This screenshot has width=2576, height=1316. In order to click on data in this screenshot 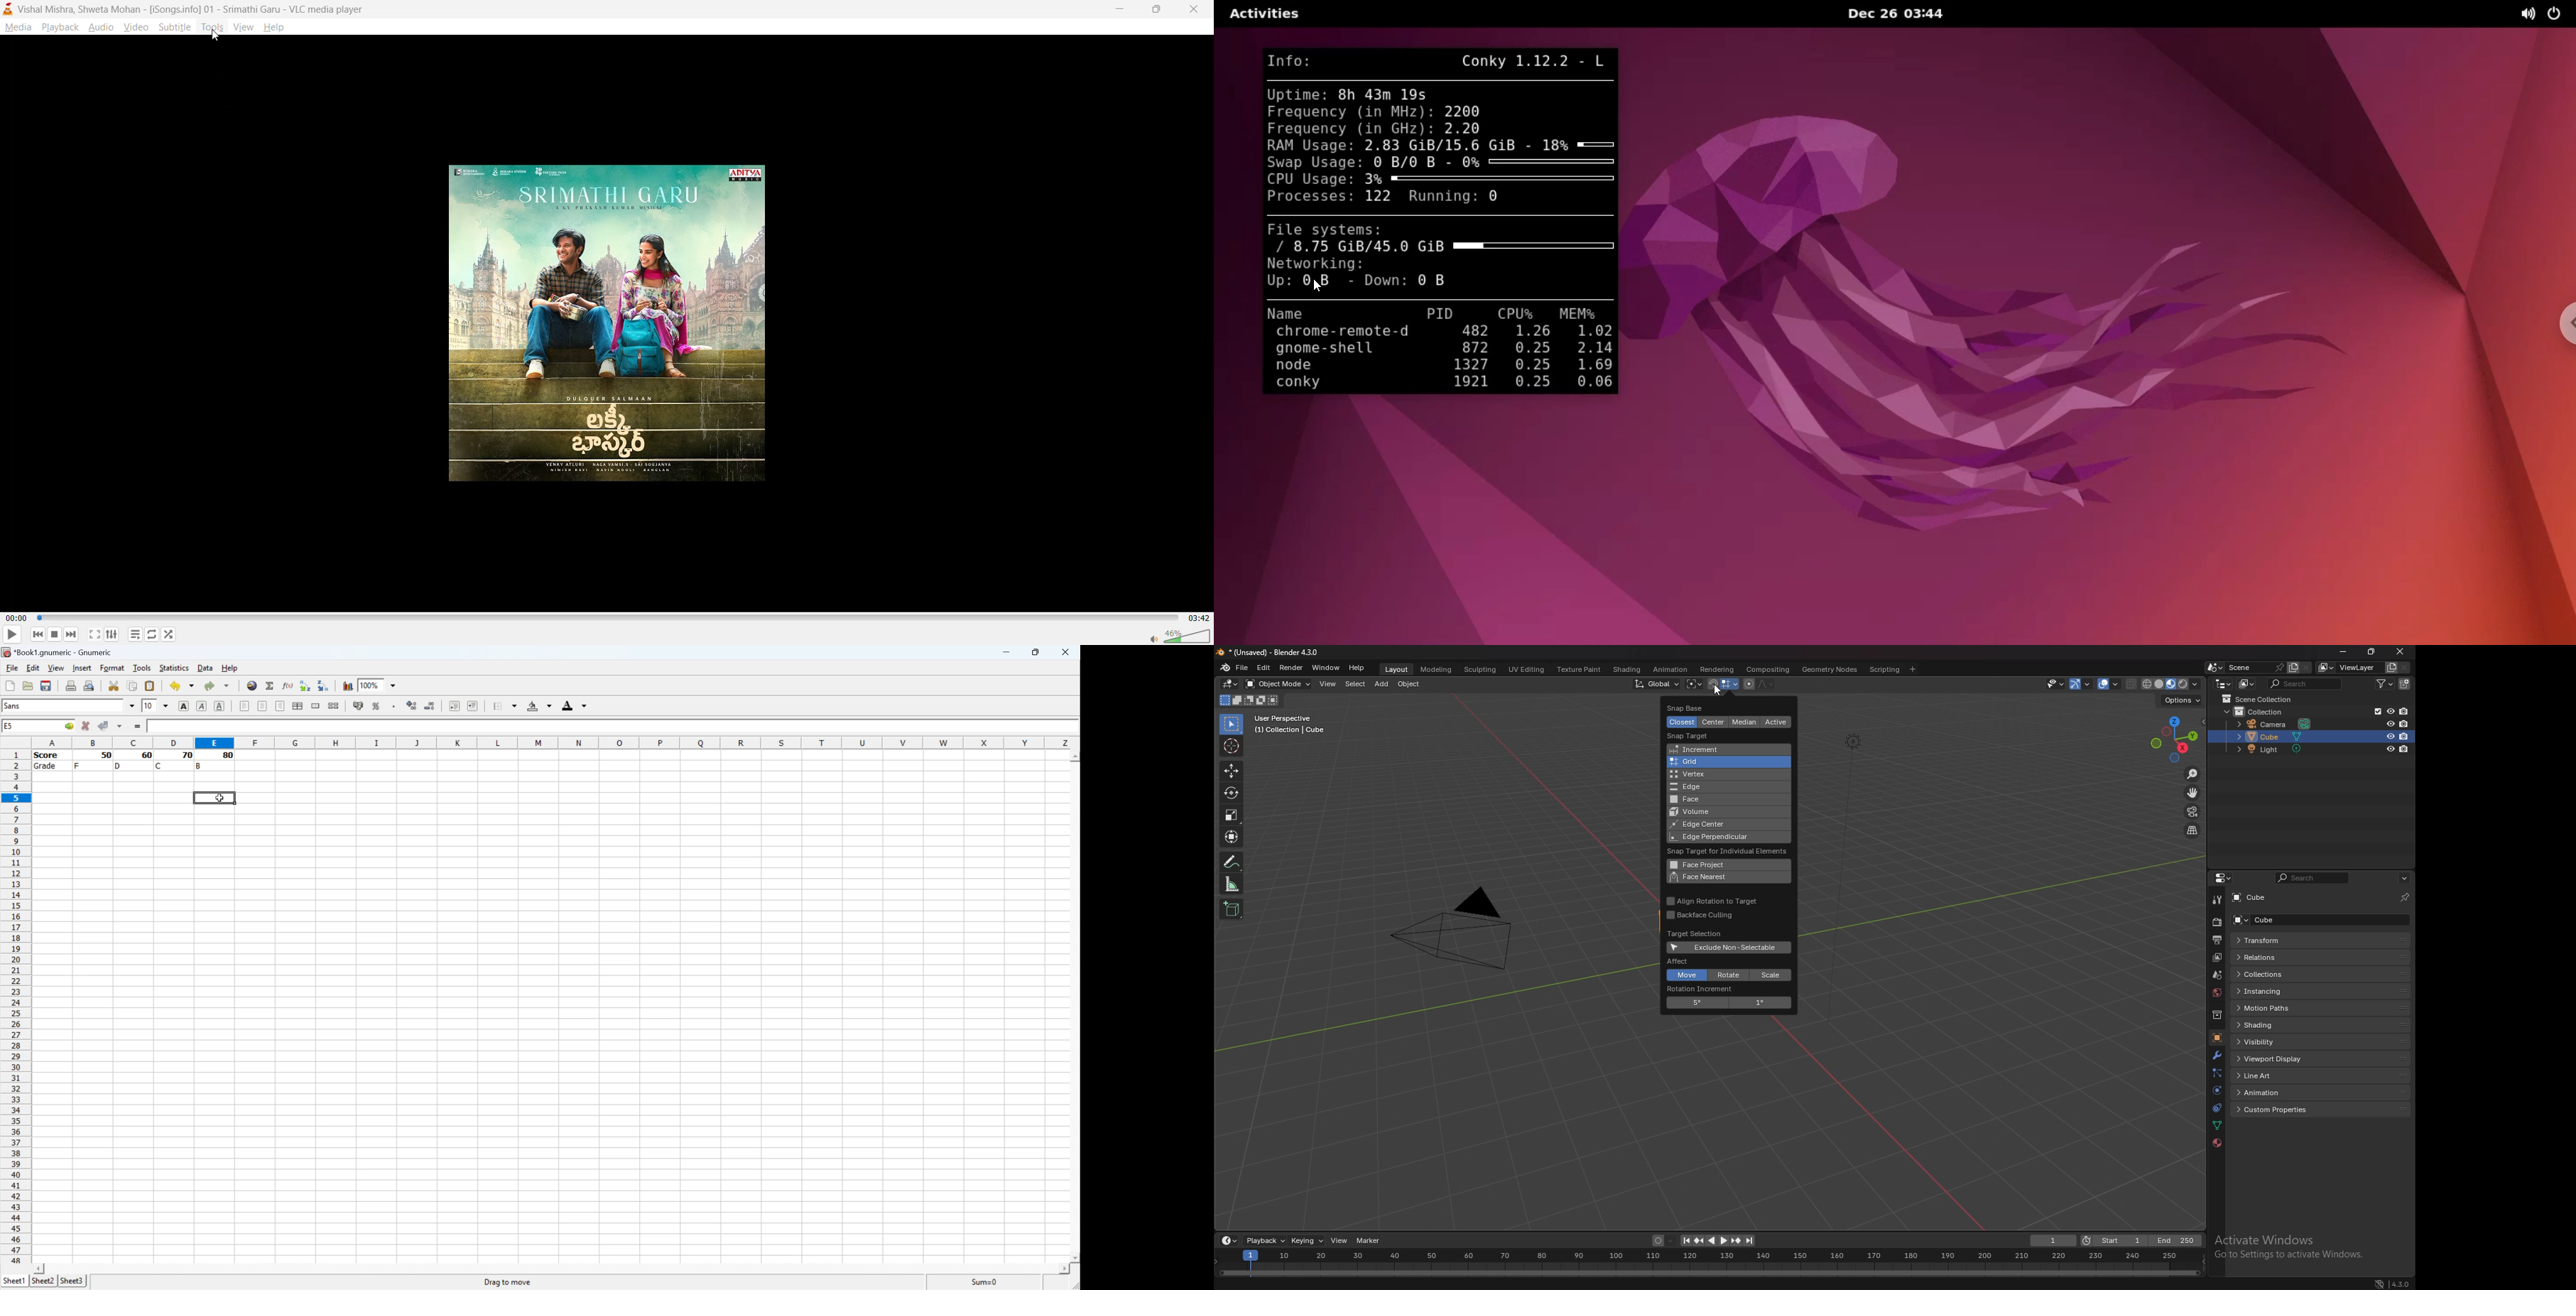, I will do `click(2219, 1125)`.